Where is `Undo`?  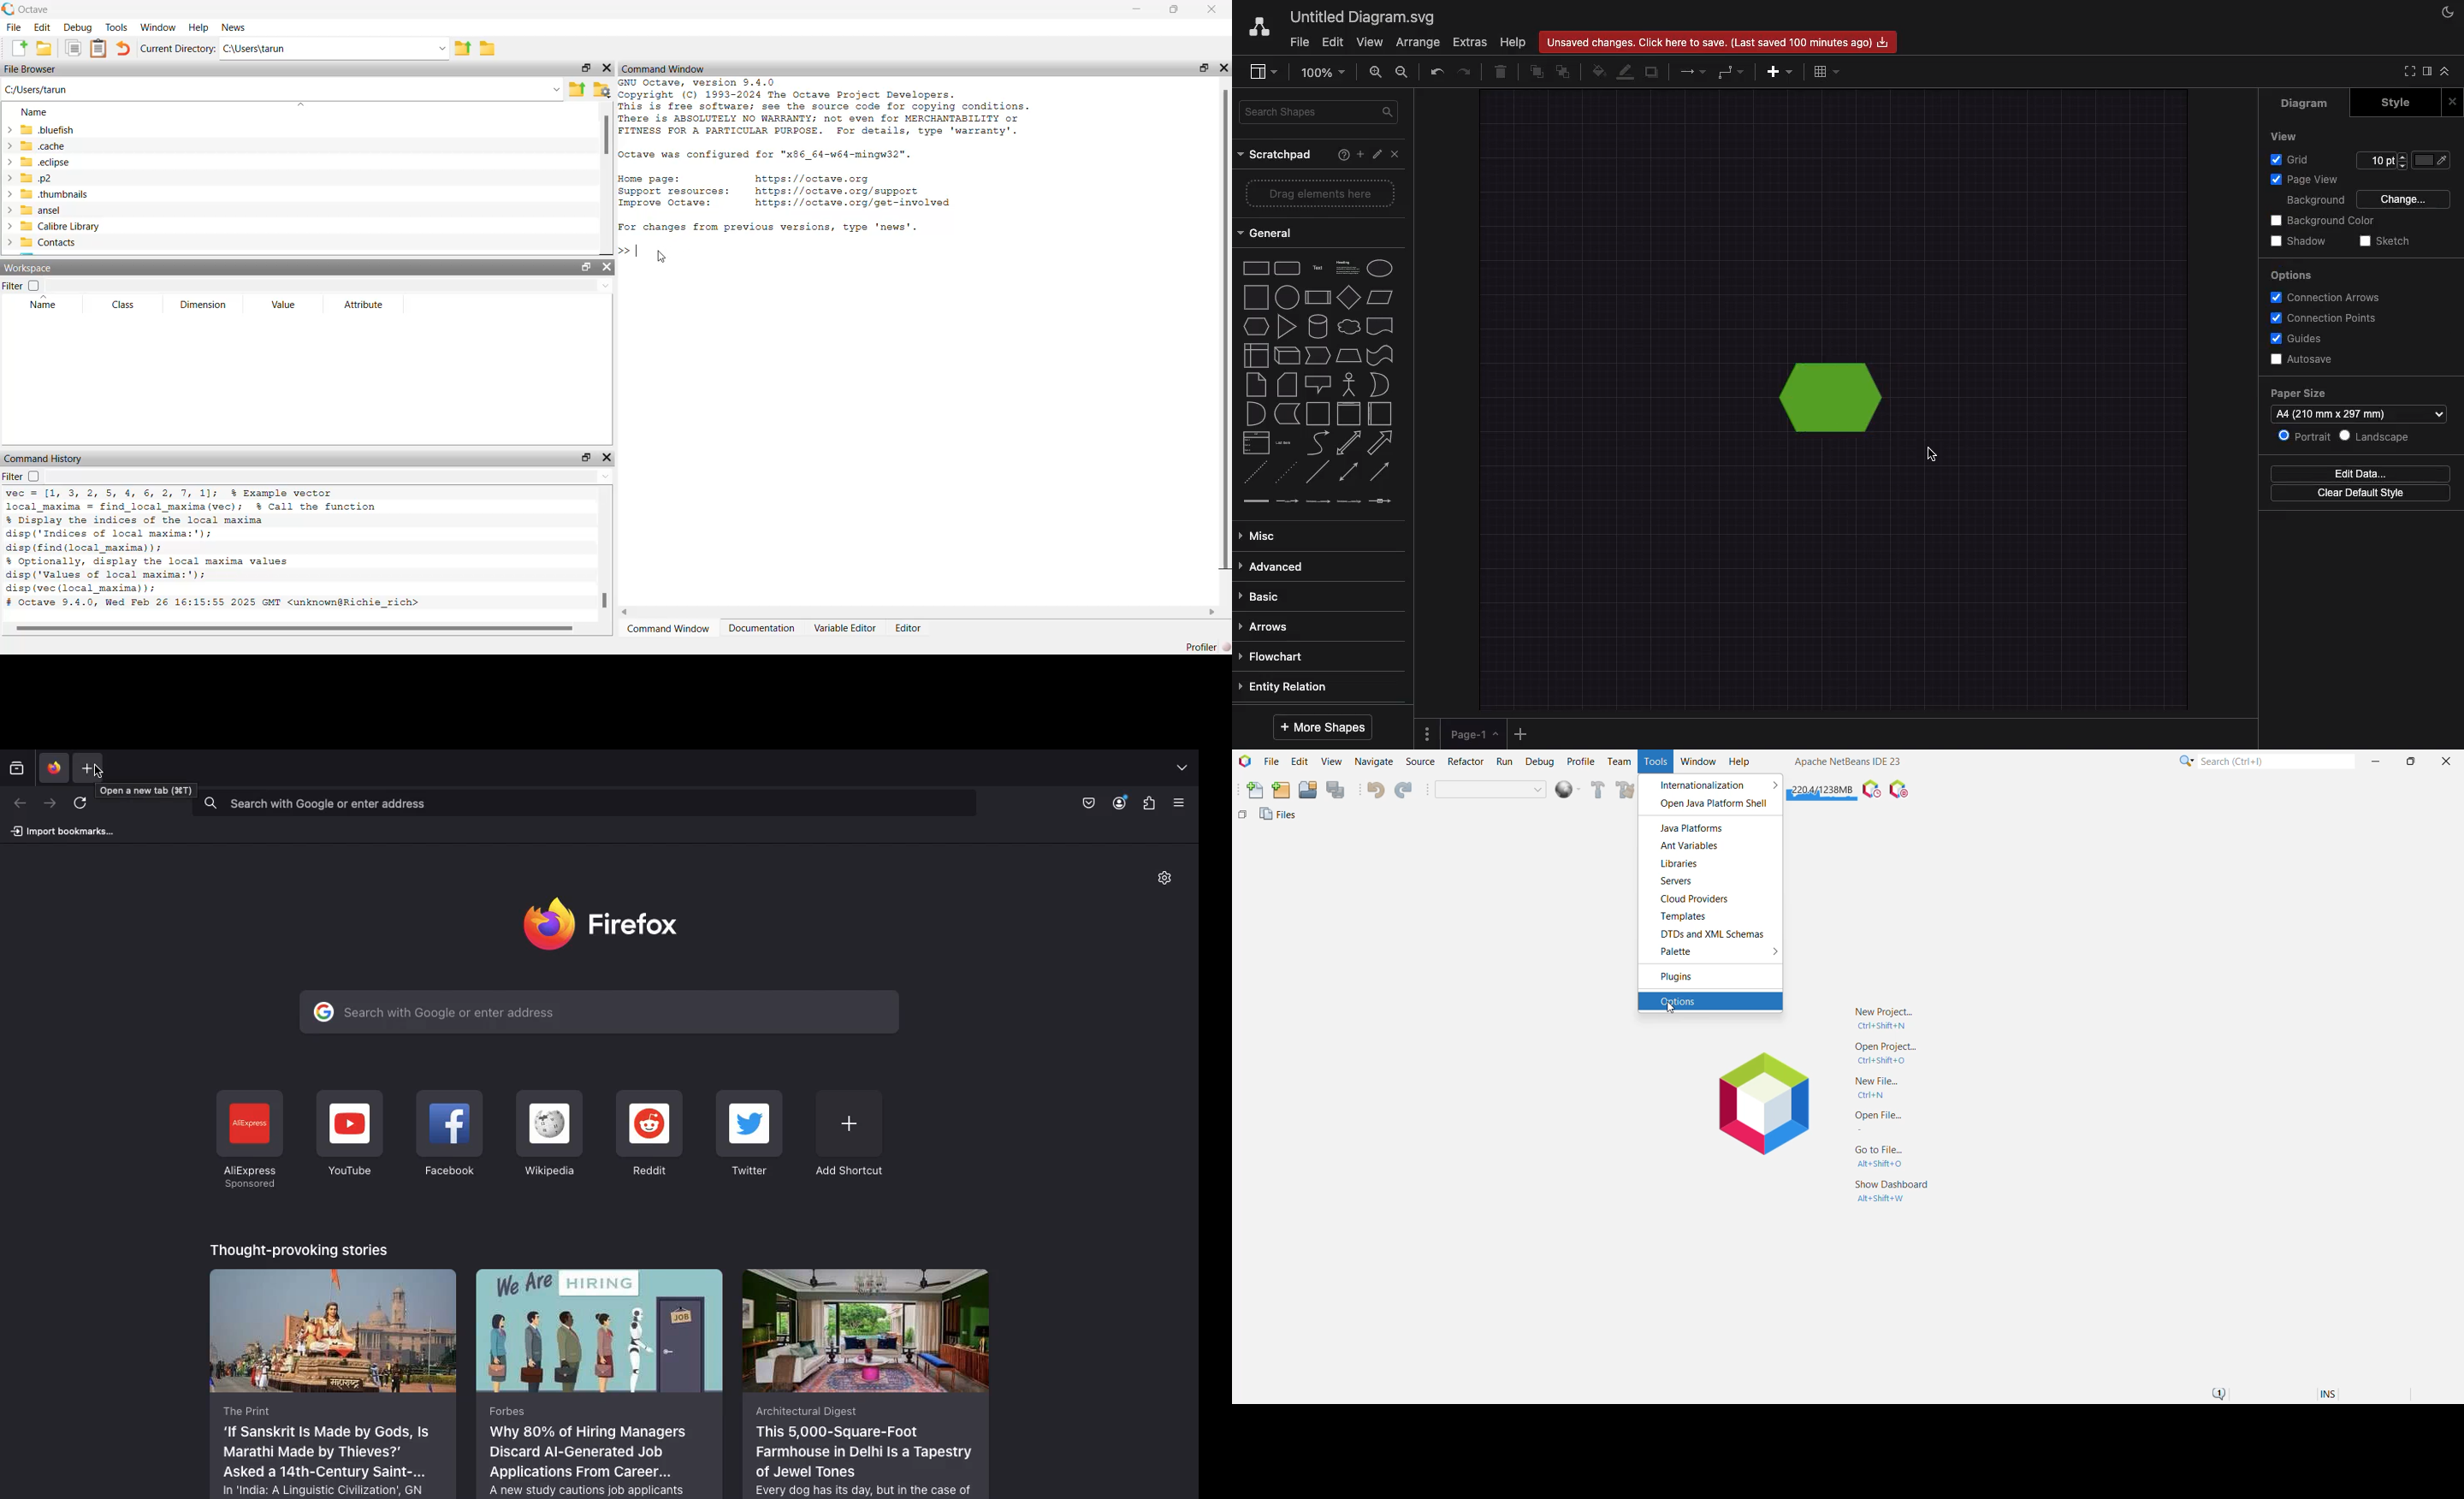 Undo is located at coordinates (1433, 72).